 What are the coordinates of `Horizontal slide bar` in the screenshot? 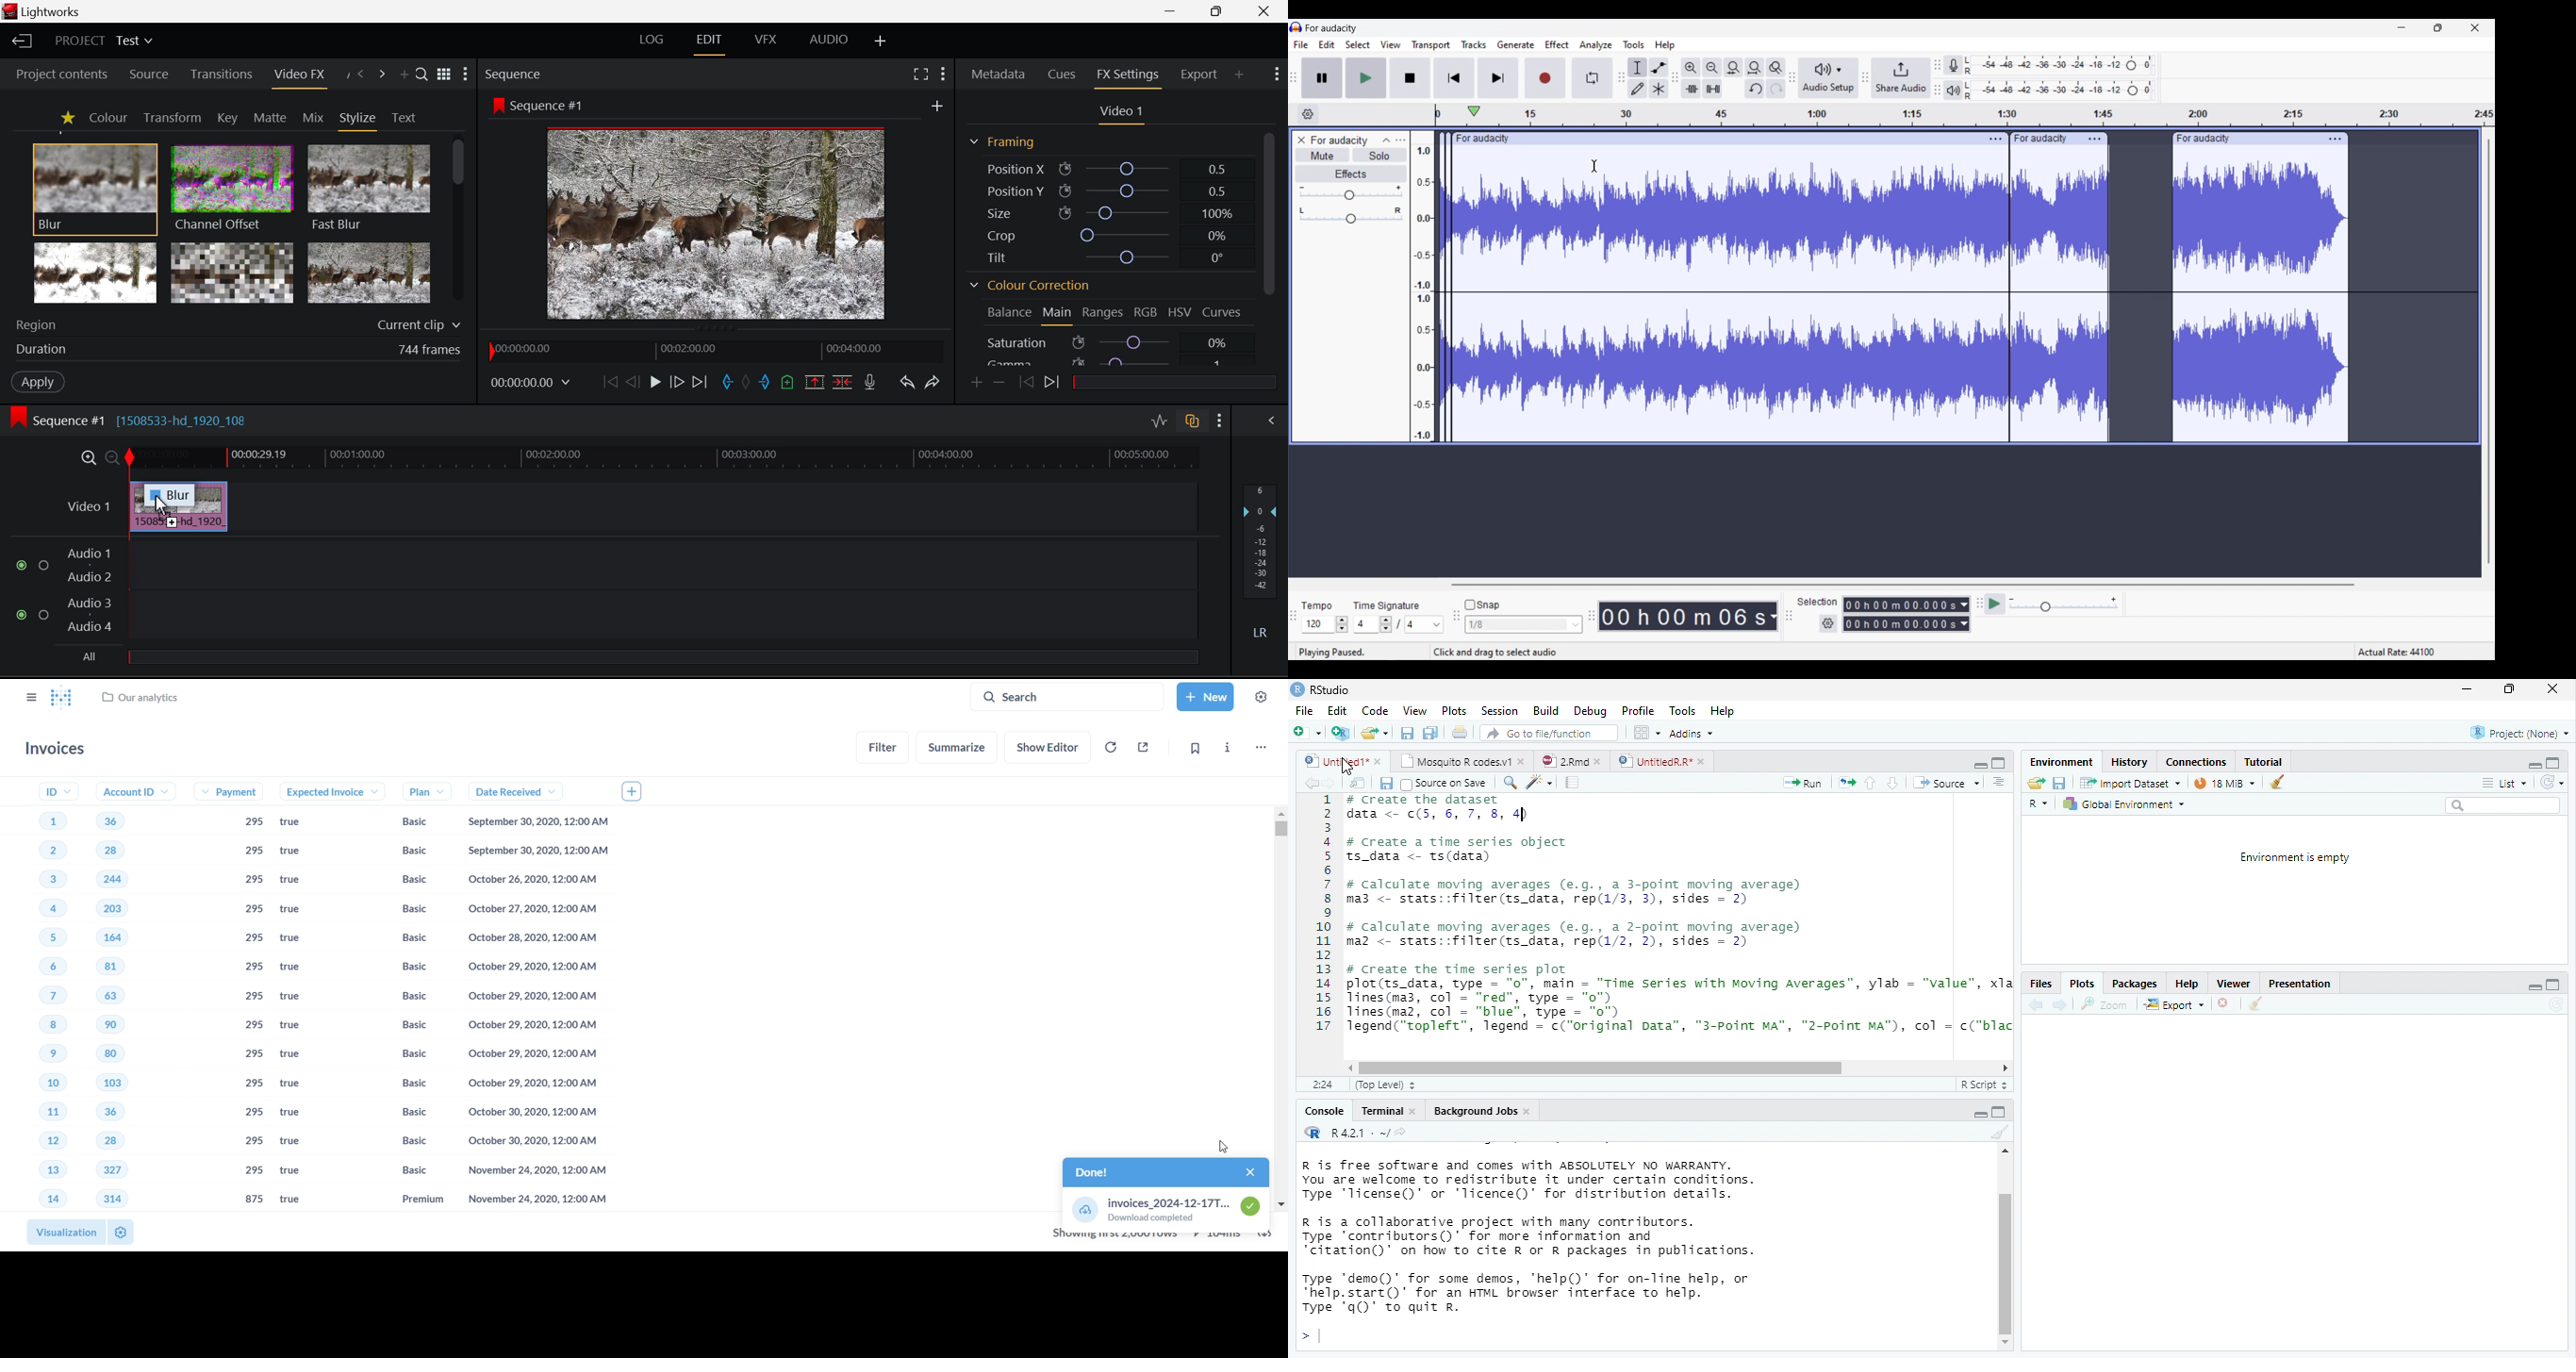 It's located at (1900, 585).